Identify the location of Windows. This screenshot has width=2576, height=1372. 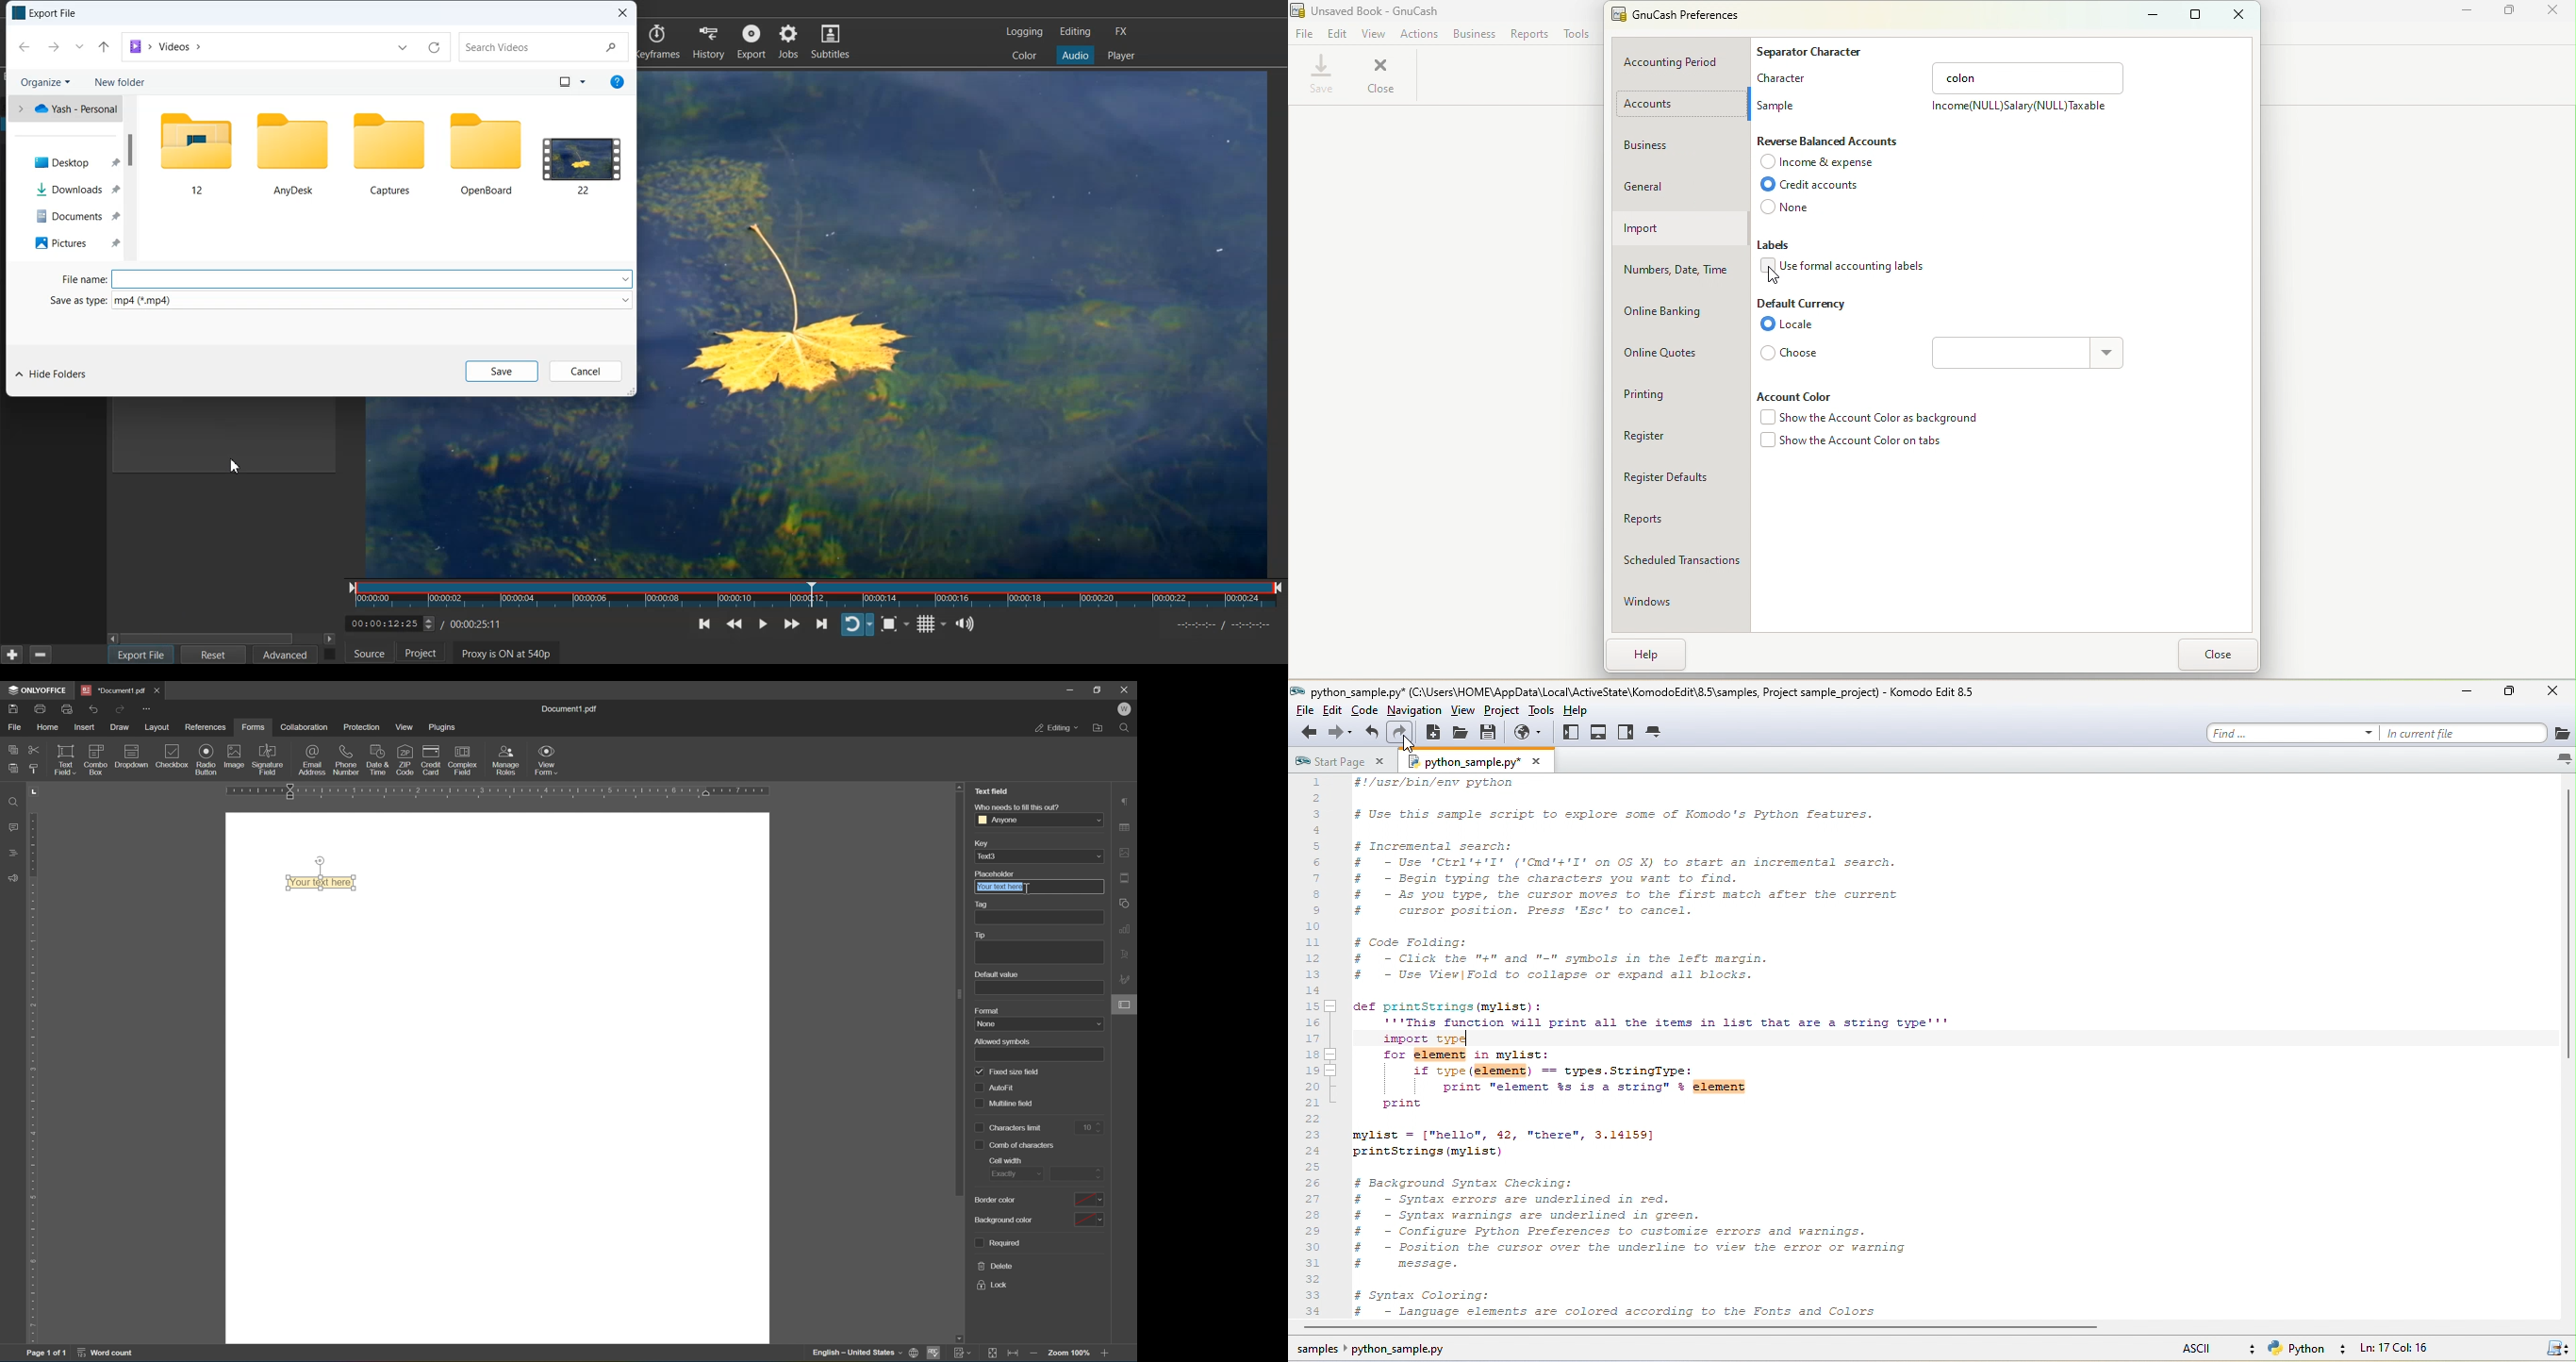
(1679, 597).